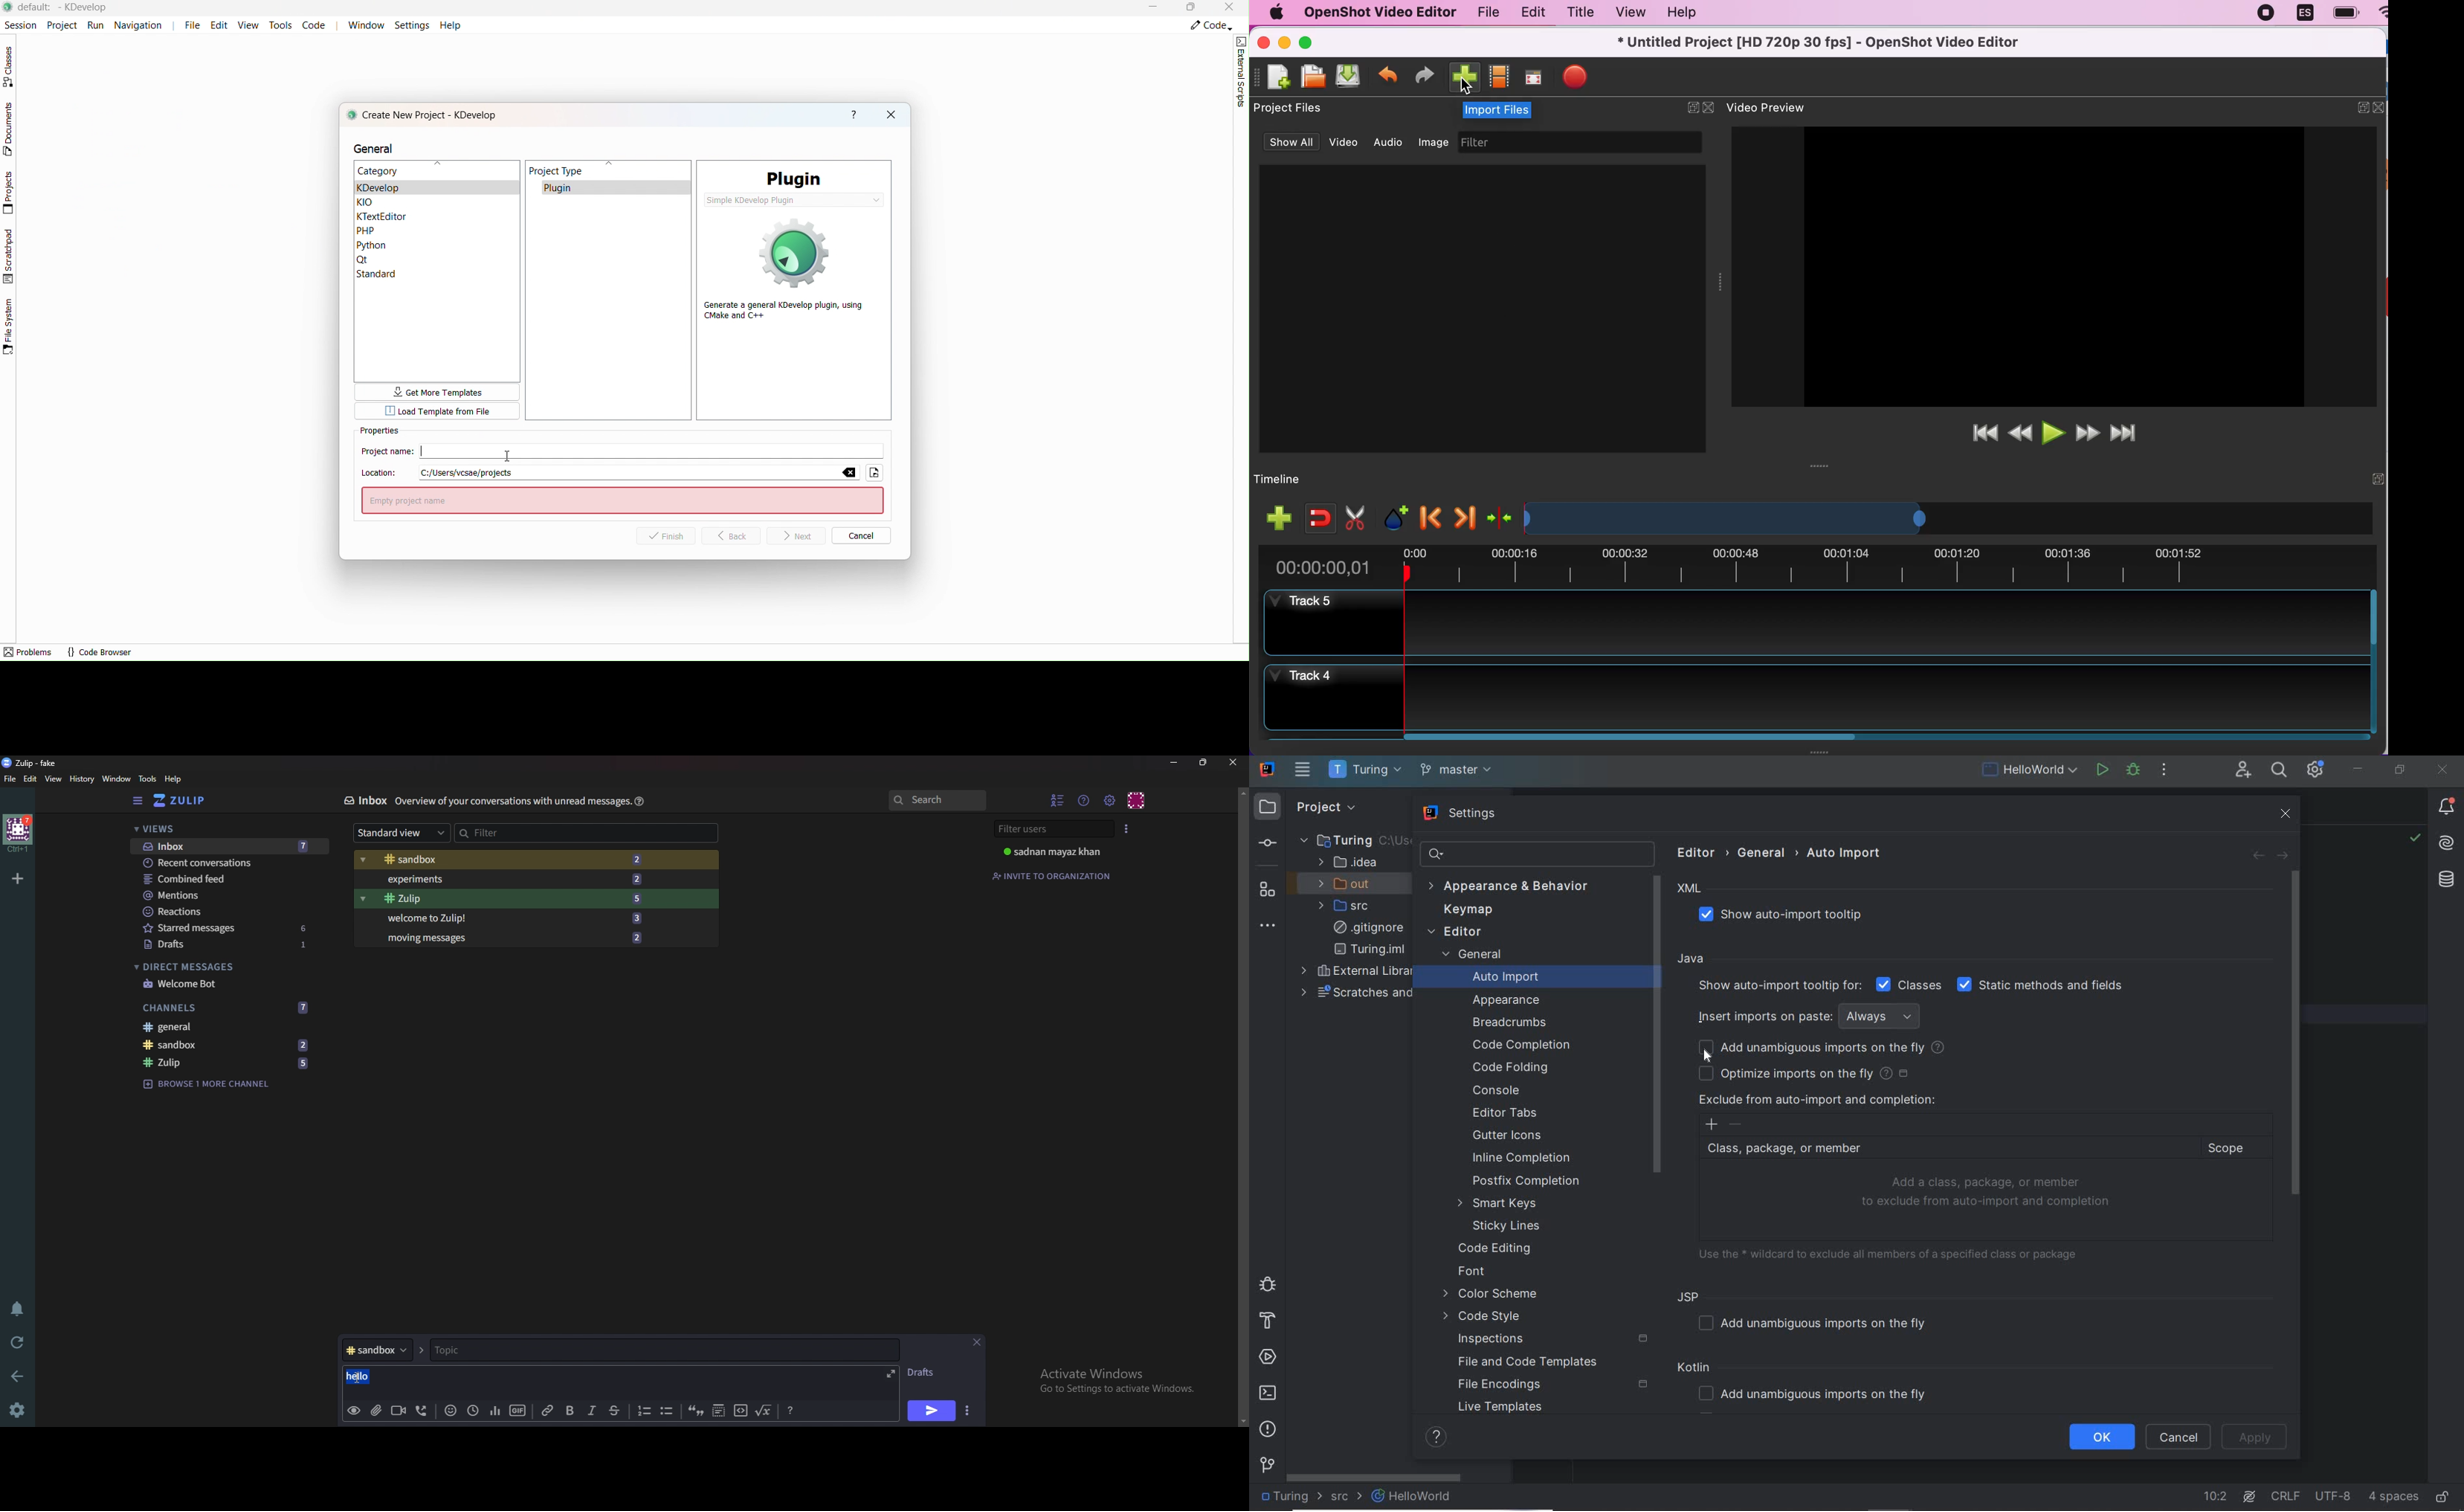 This screenshot has height=1512, width=2464. What do you see at coordinates (362, 1375) in the screenshot?
I see `cursor` at bounding box center [362, 1375].